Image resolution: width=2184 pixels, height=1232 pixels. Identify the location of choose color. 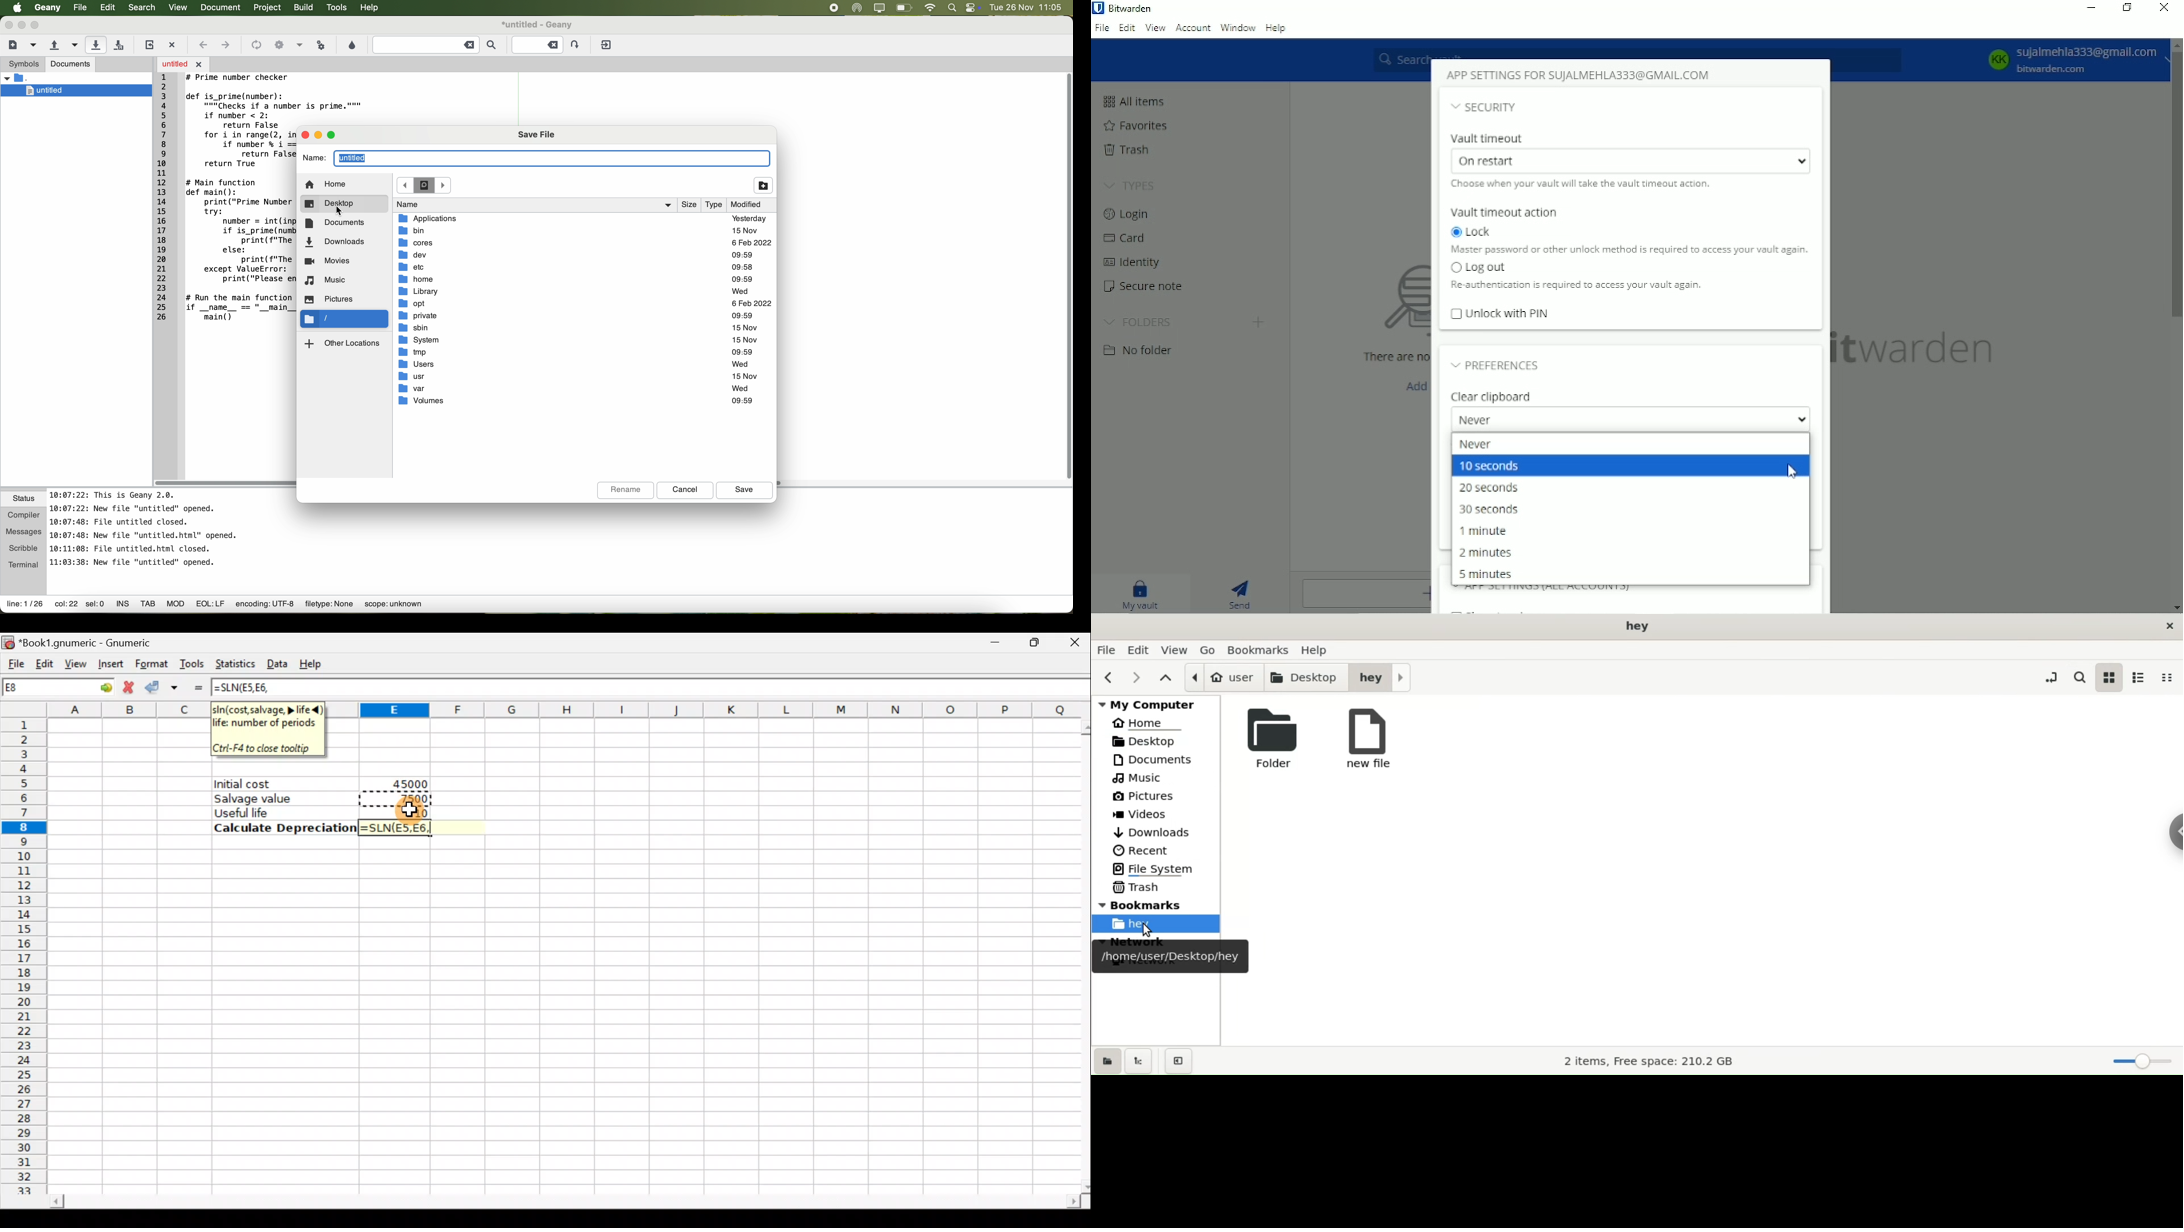
(351, 45).